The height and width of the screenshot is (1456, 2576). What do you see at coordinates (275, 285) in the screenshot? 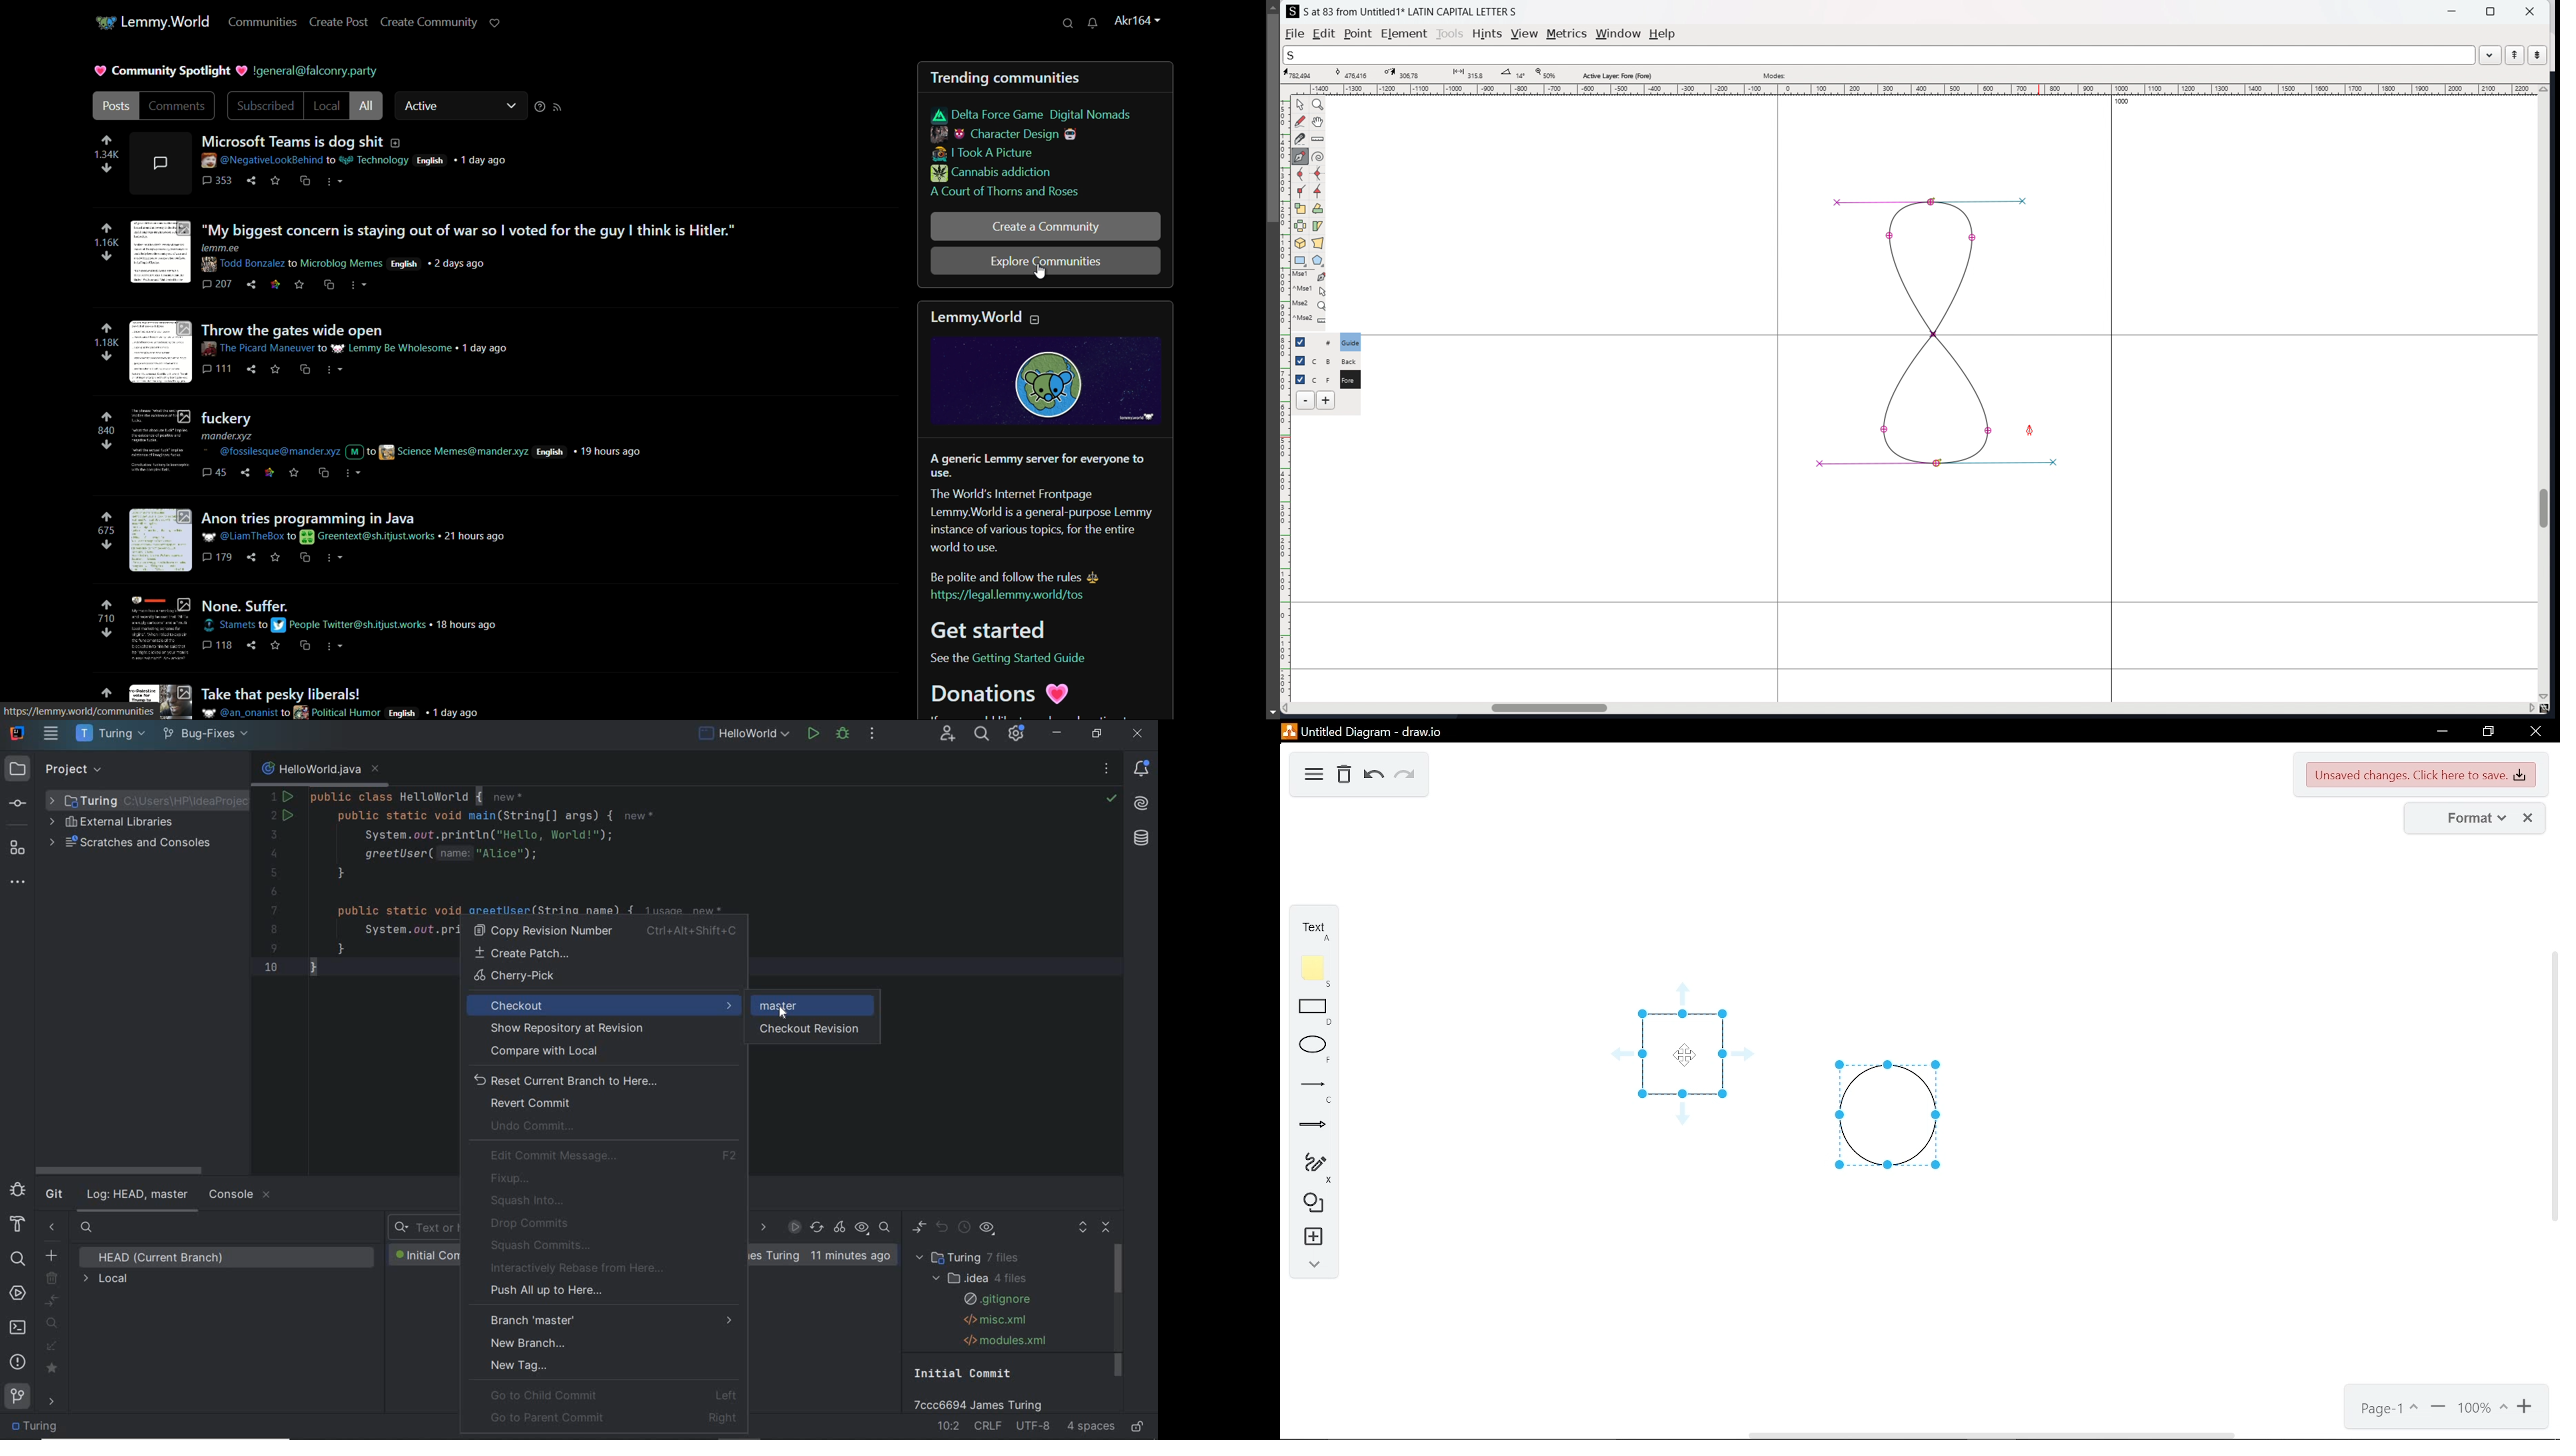
I see `link` at bounding box center [275, 285].